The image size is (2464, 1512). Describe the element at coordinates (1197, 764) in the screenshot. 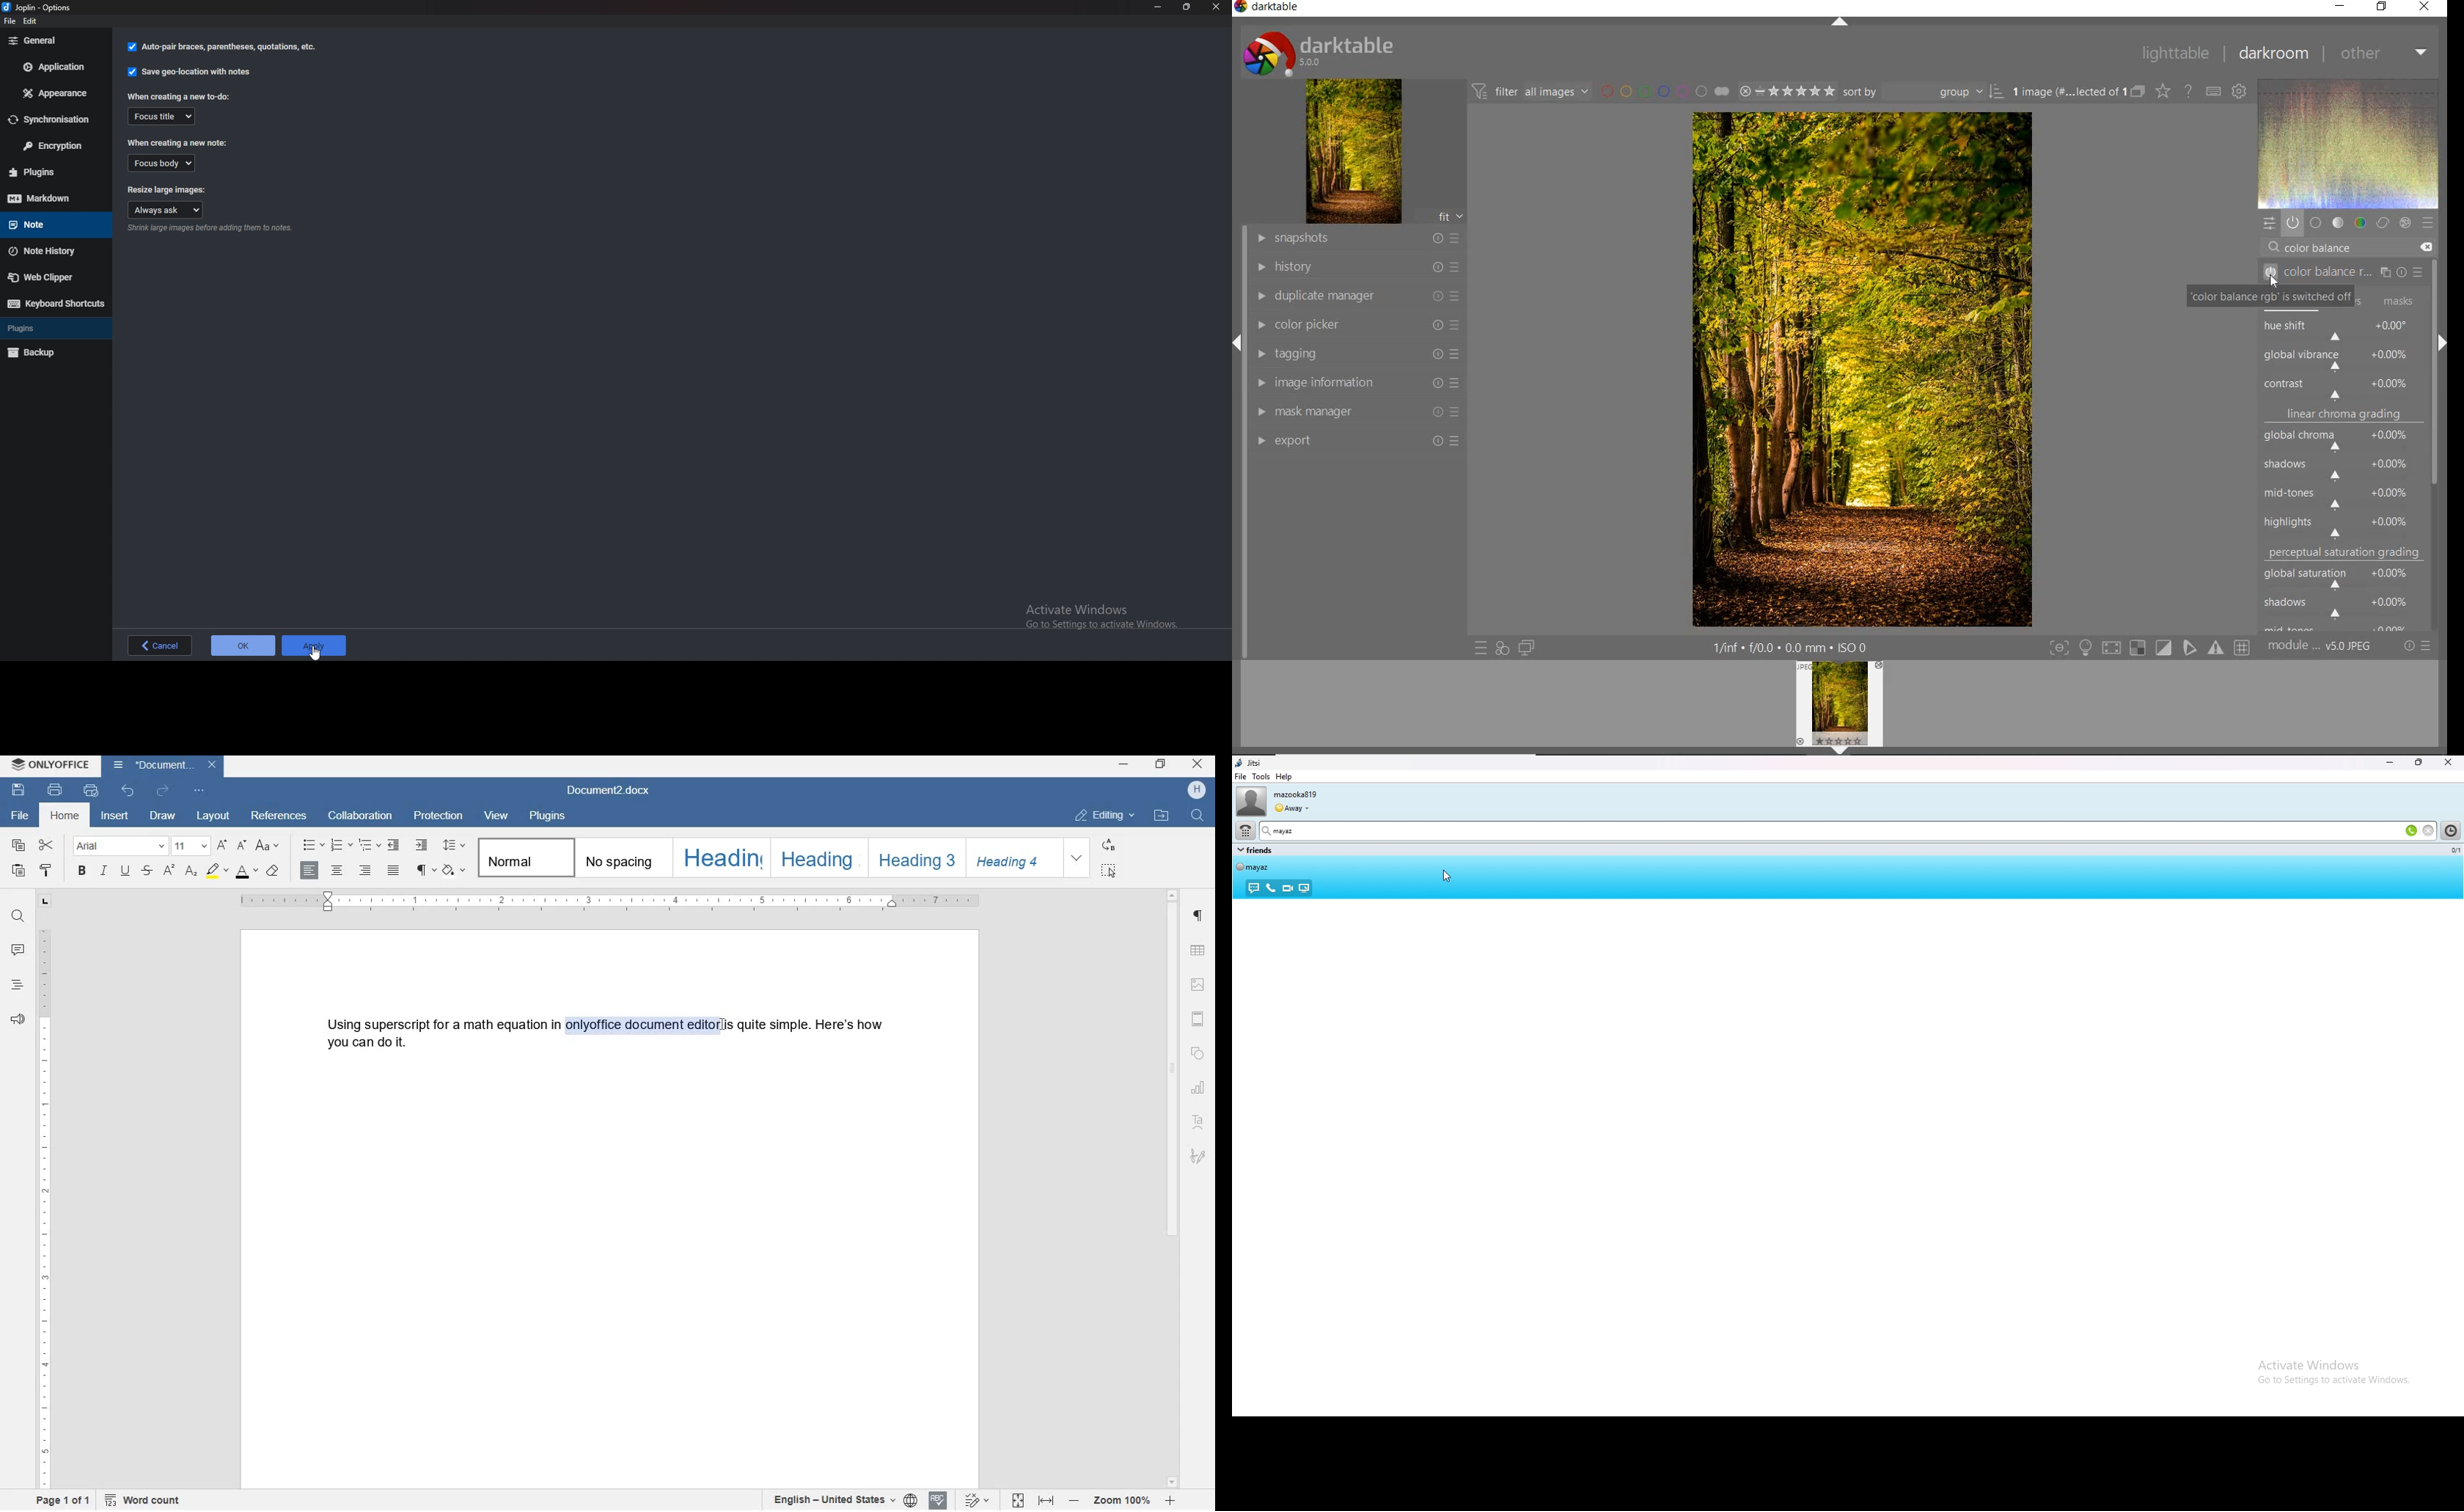

I see `close` at that location.